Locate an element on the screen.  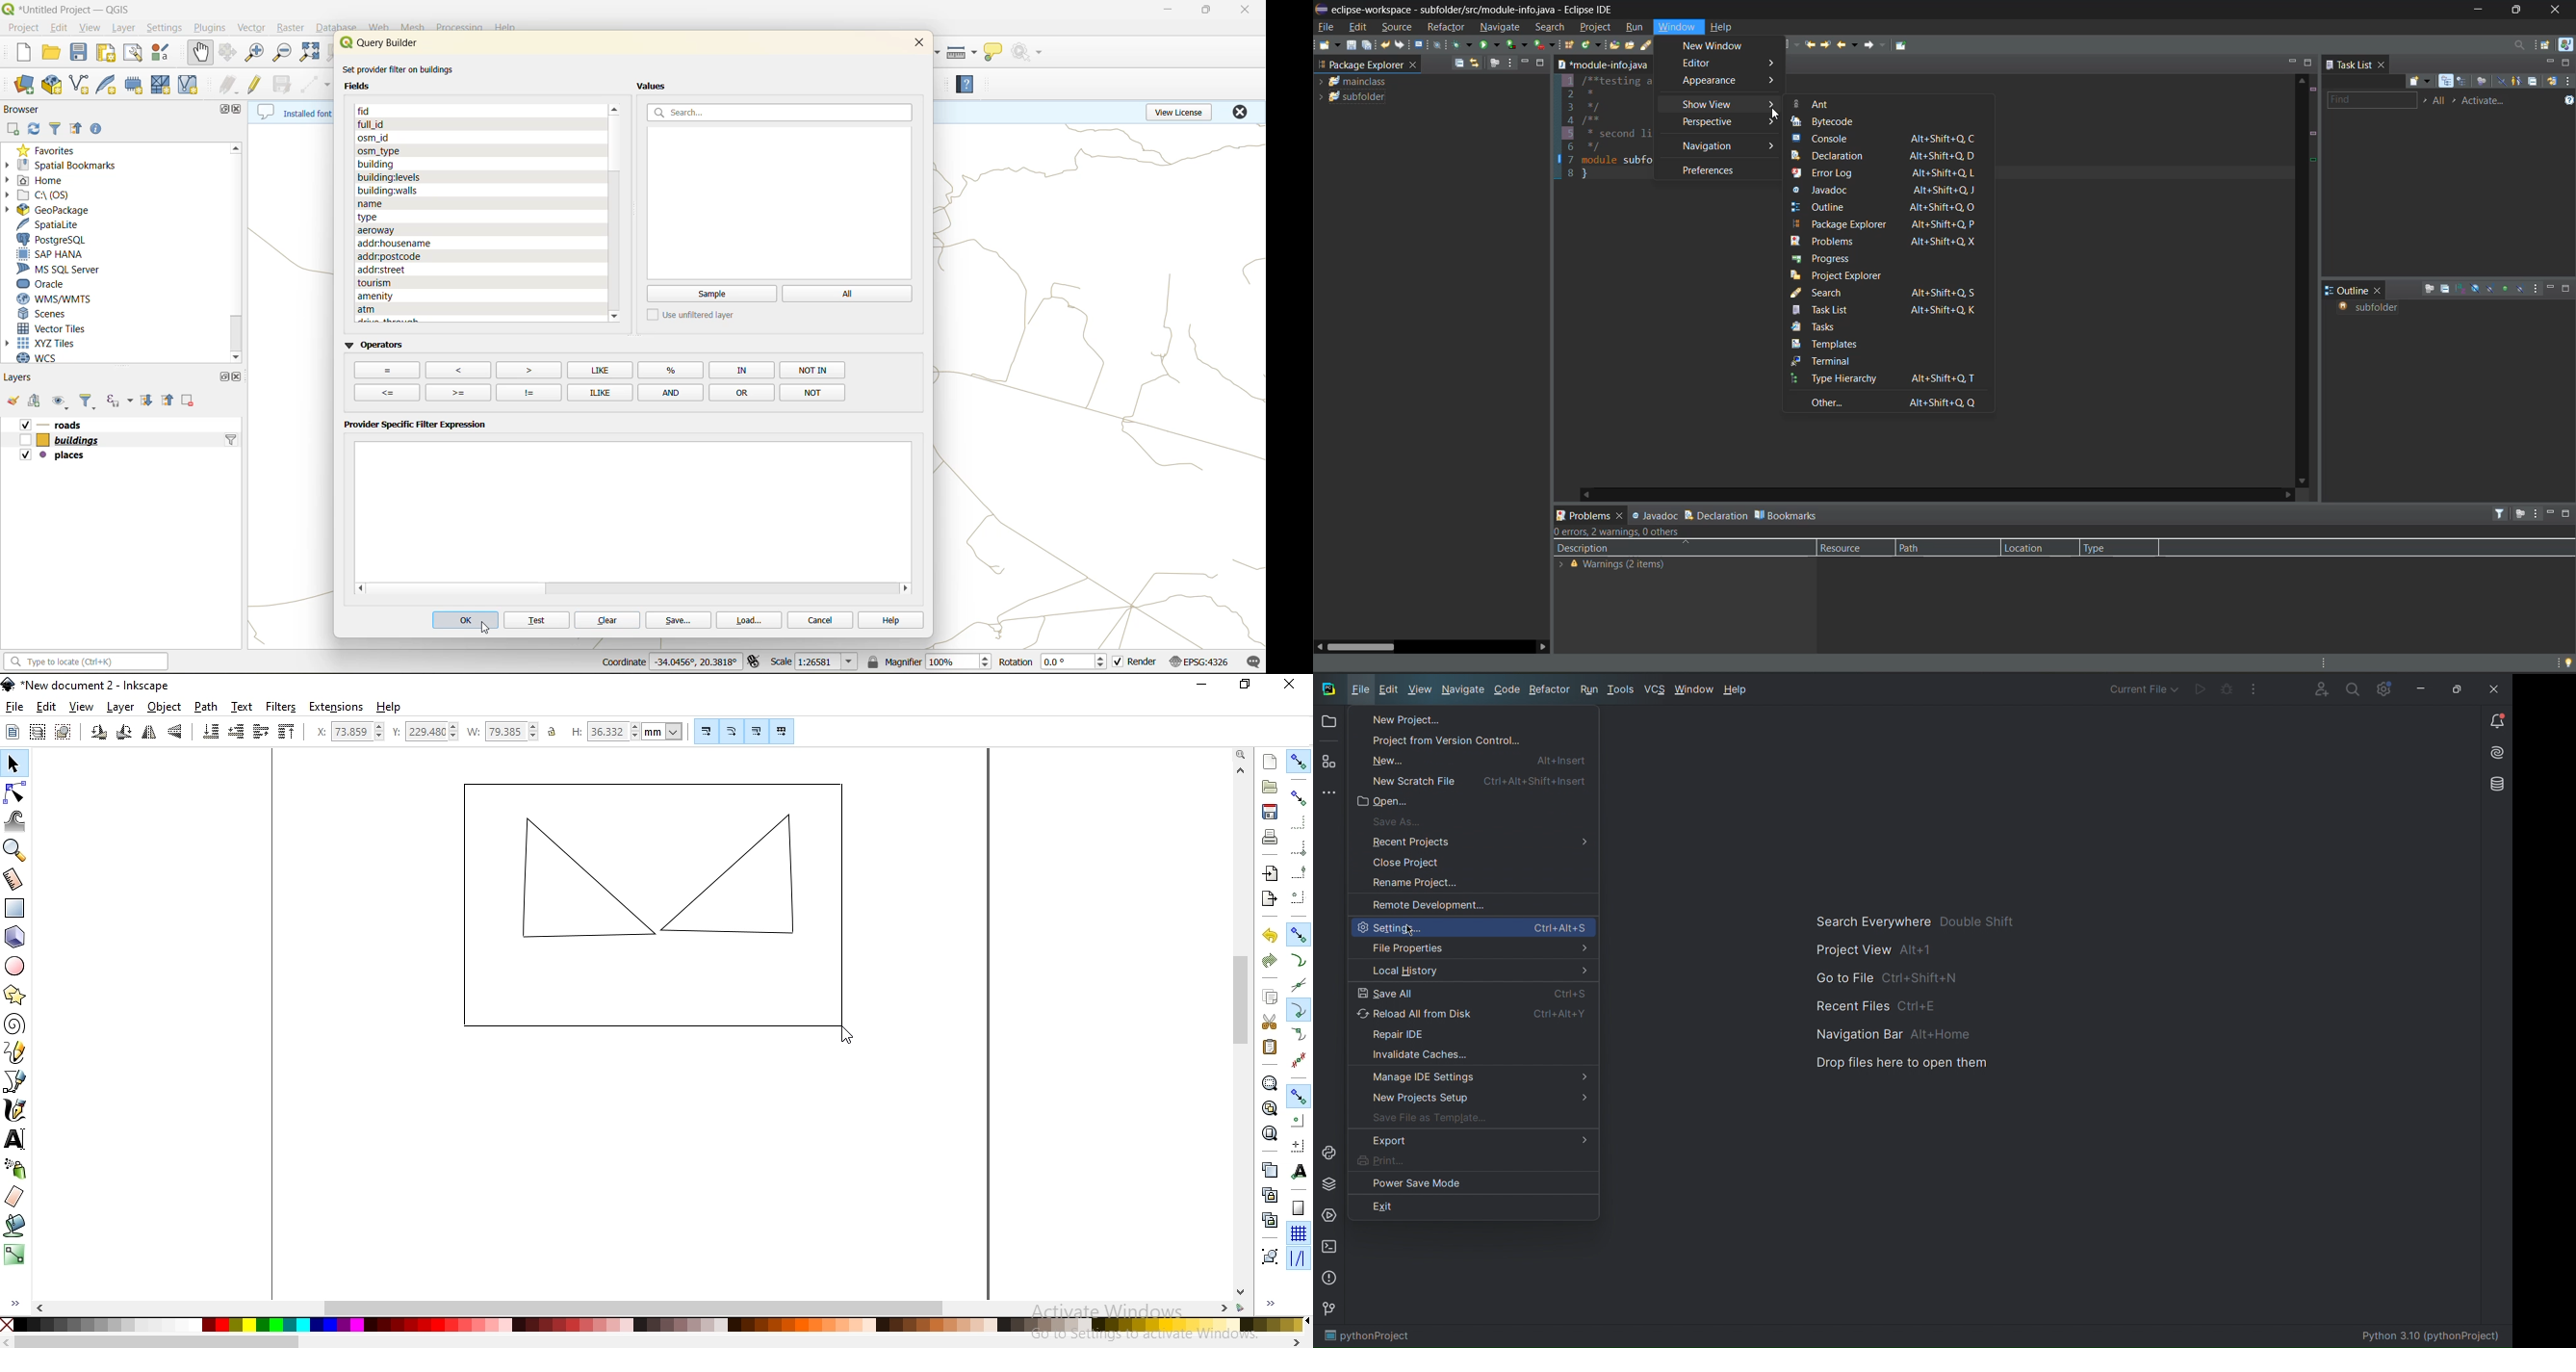
opertators is located at coordinates (741, 392).